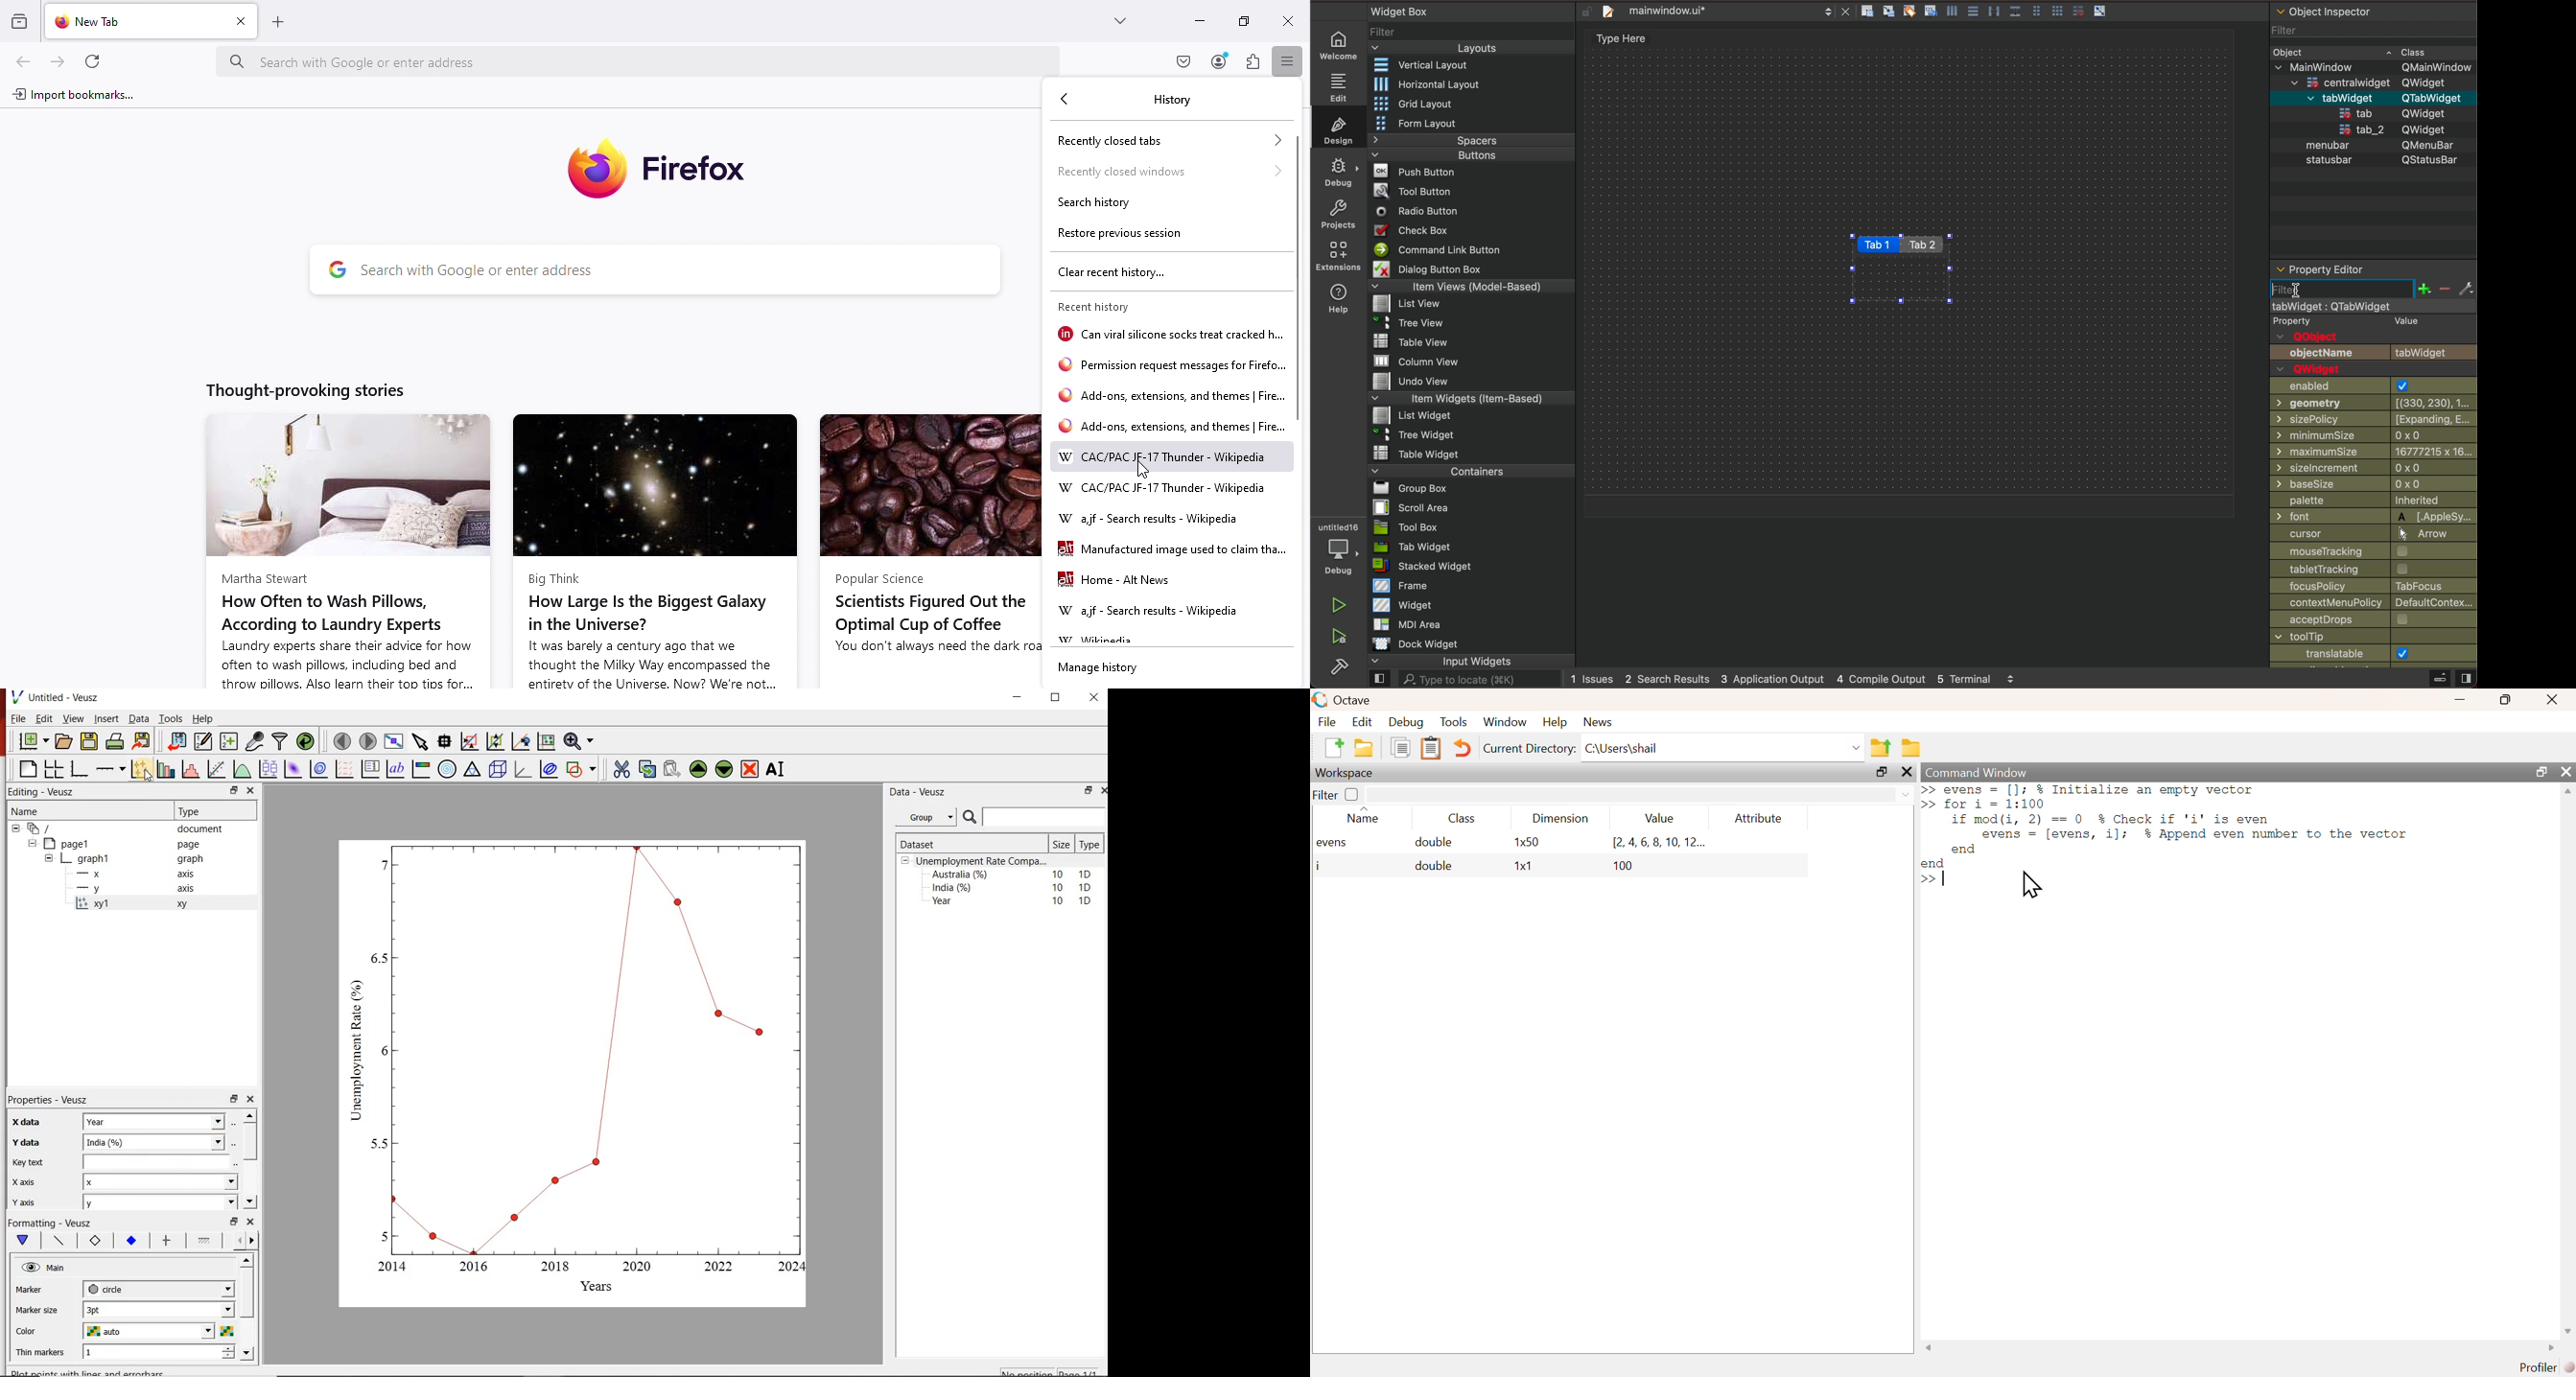  I want to click on New tab, so click(135, 23).